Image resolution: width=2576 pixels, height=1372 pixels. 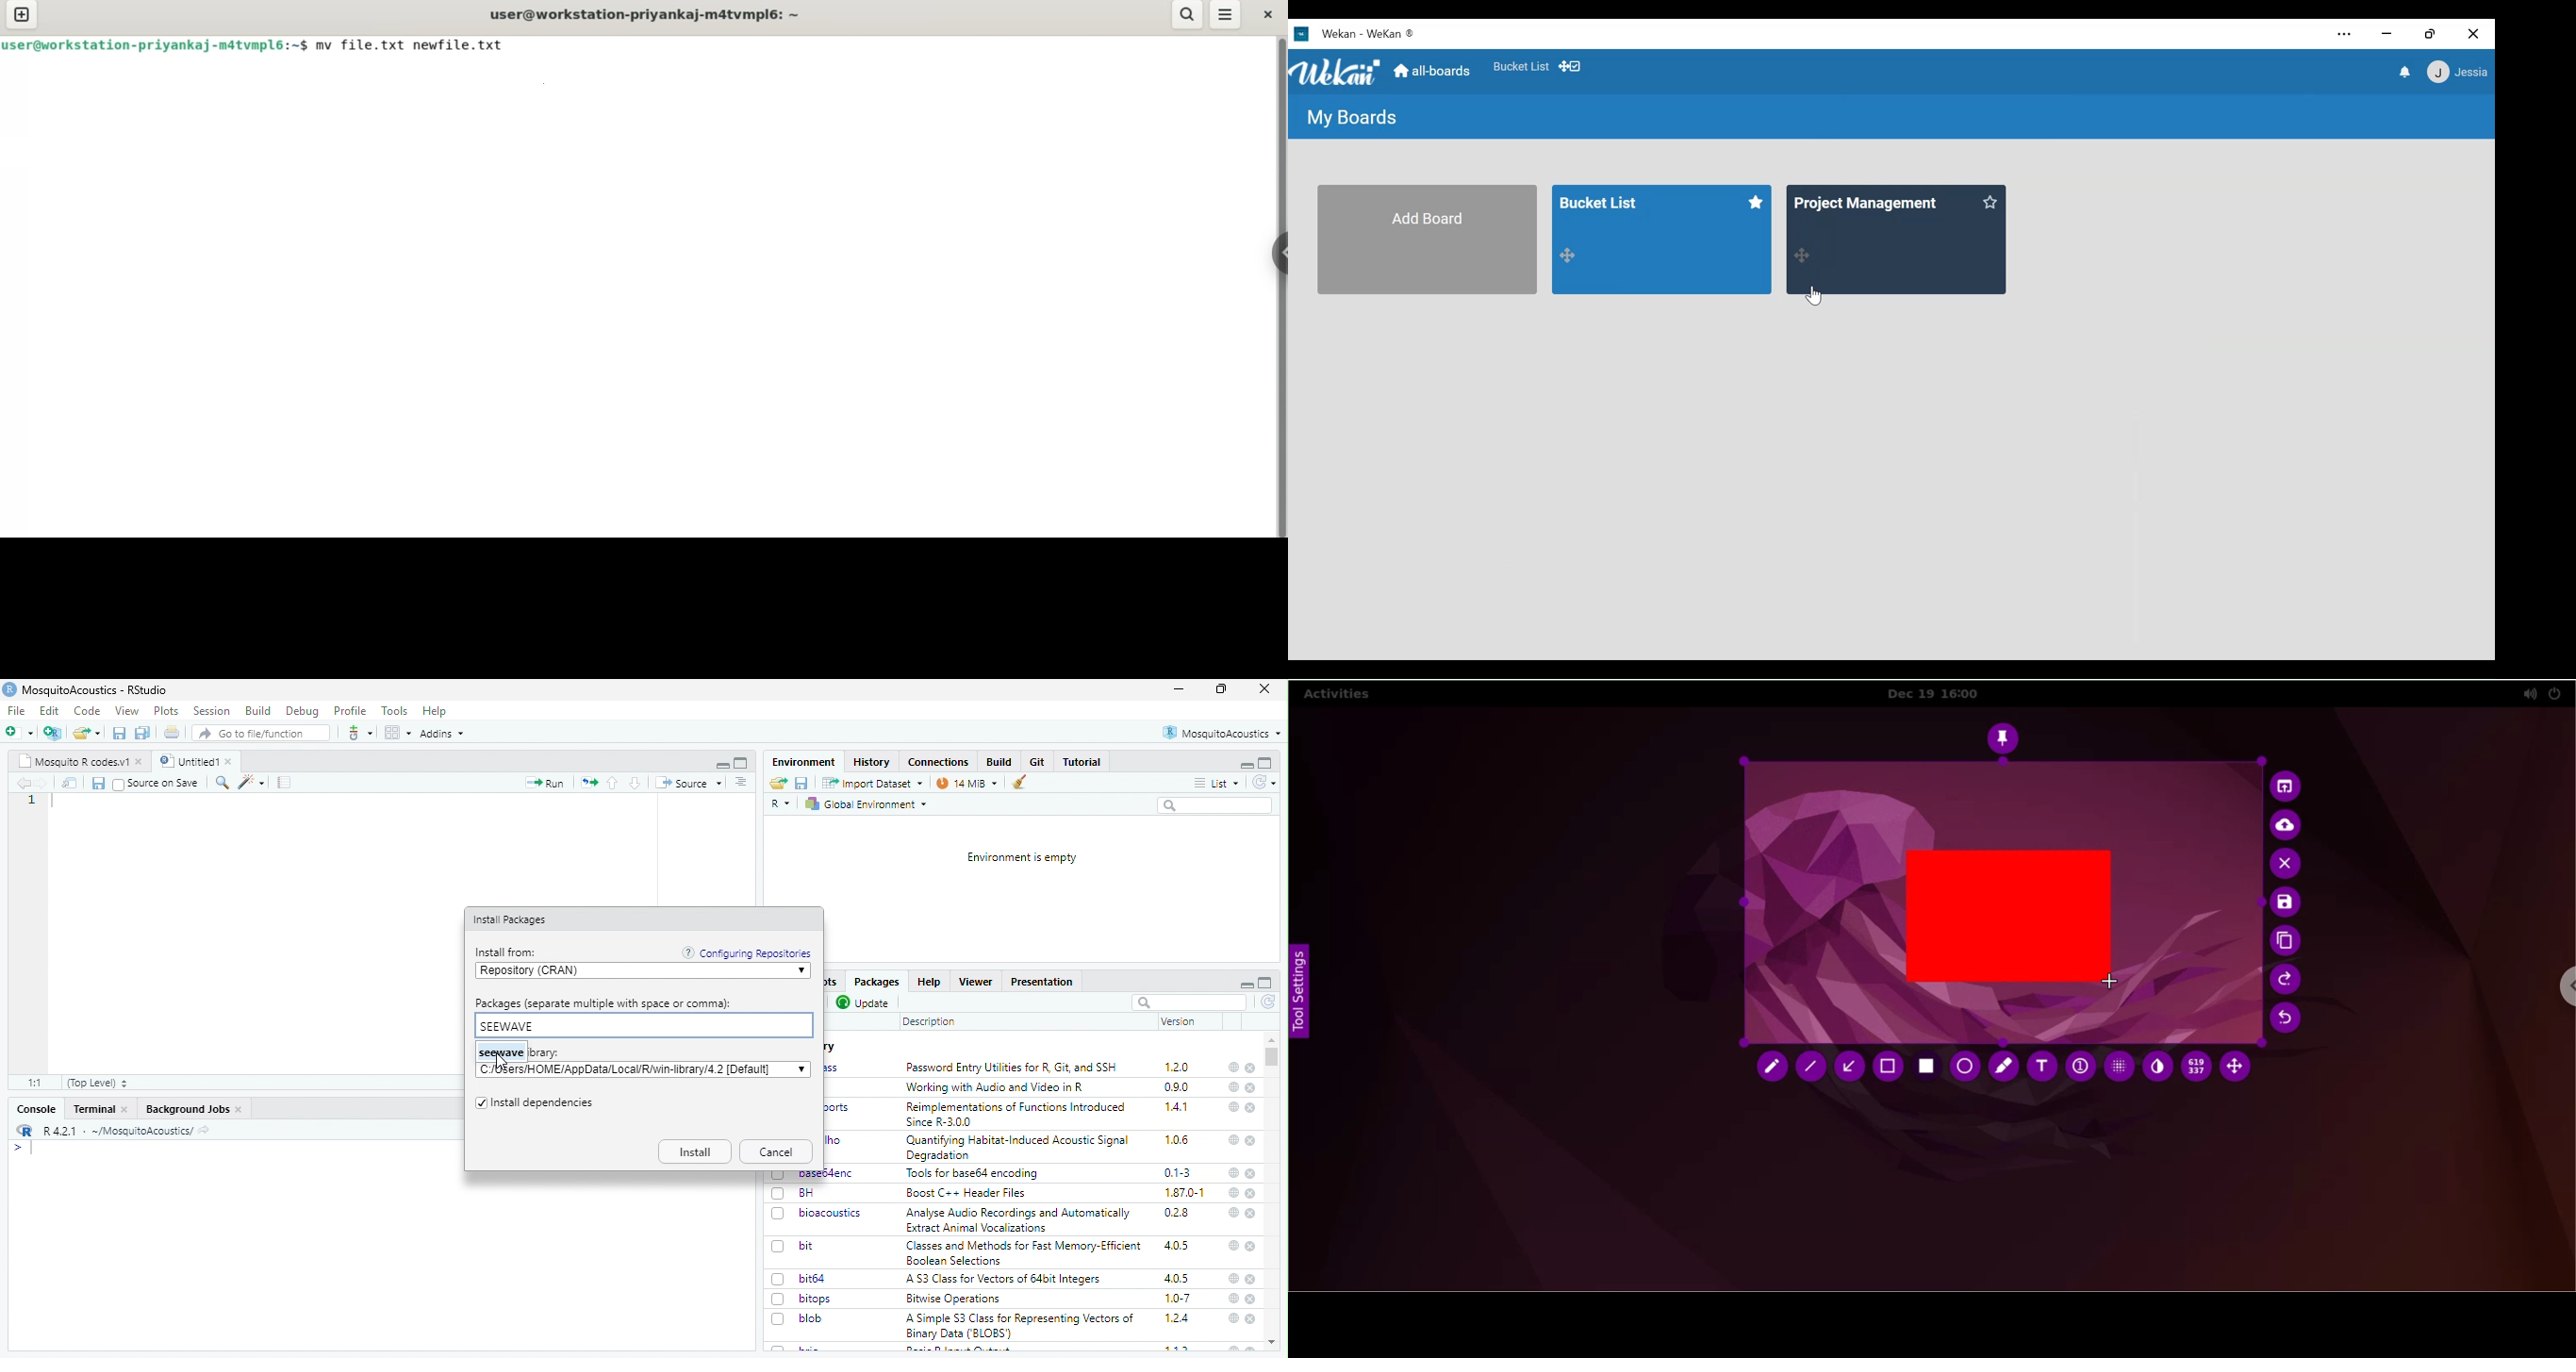 What do you see at coordinates (1178, 1172) in the screenshot?
I see `01-3` at bounding box center [1178, 1172].